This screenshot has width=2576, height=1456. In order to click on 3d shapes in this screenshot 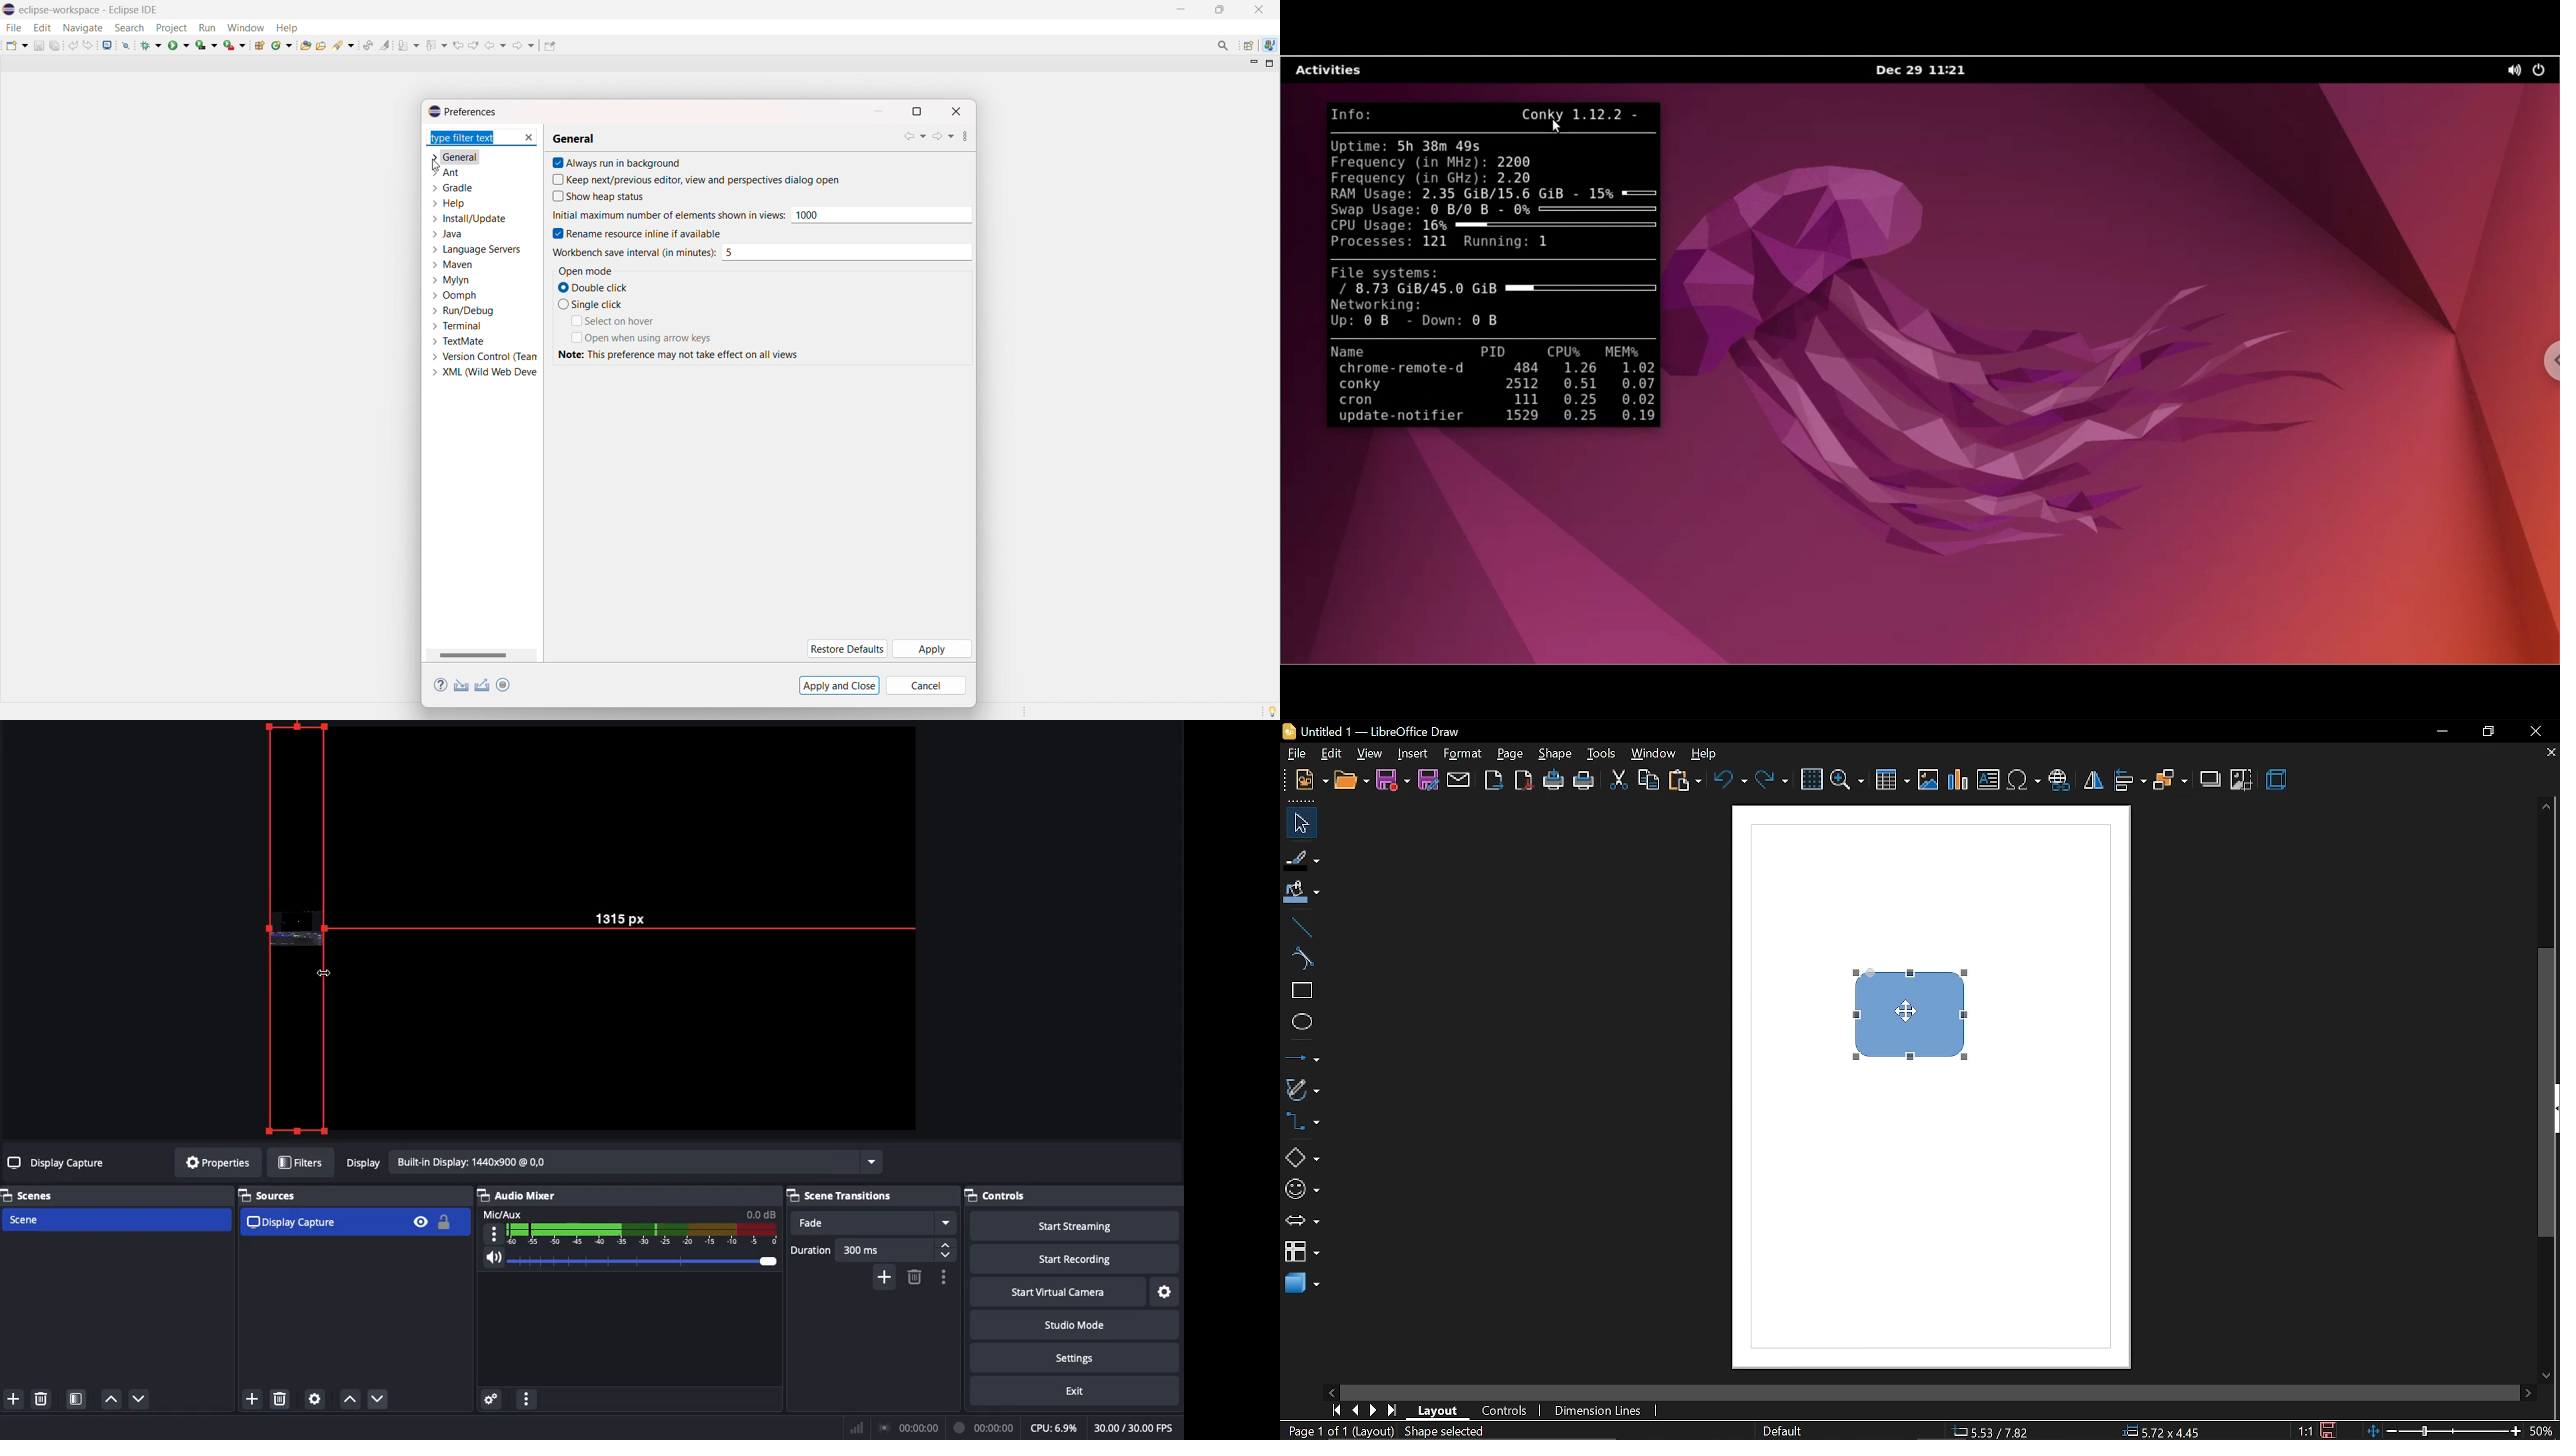, I will do `click(1302, 1284)`.